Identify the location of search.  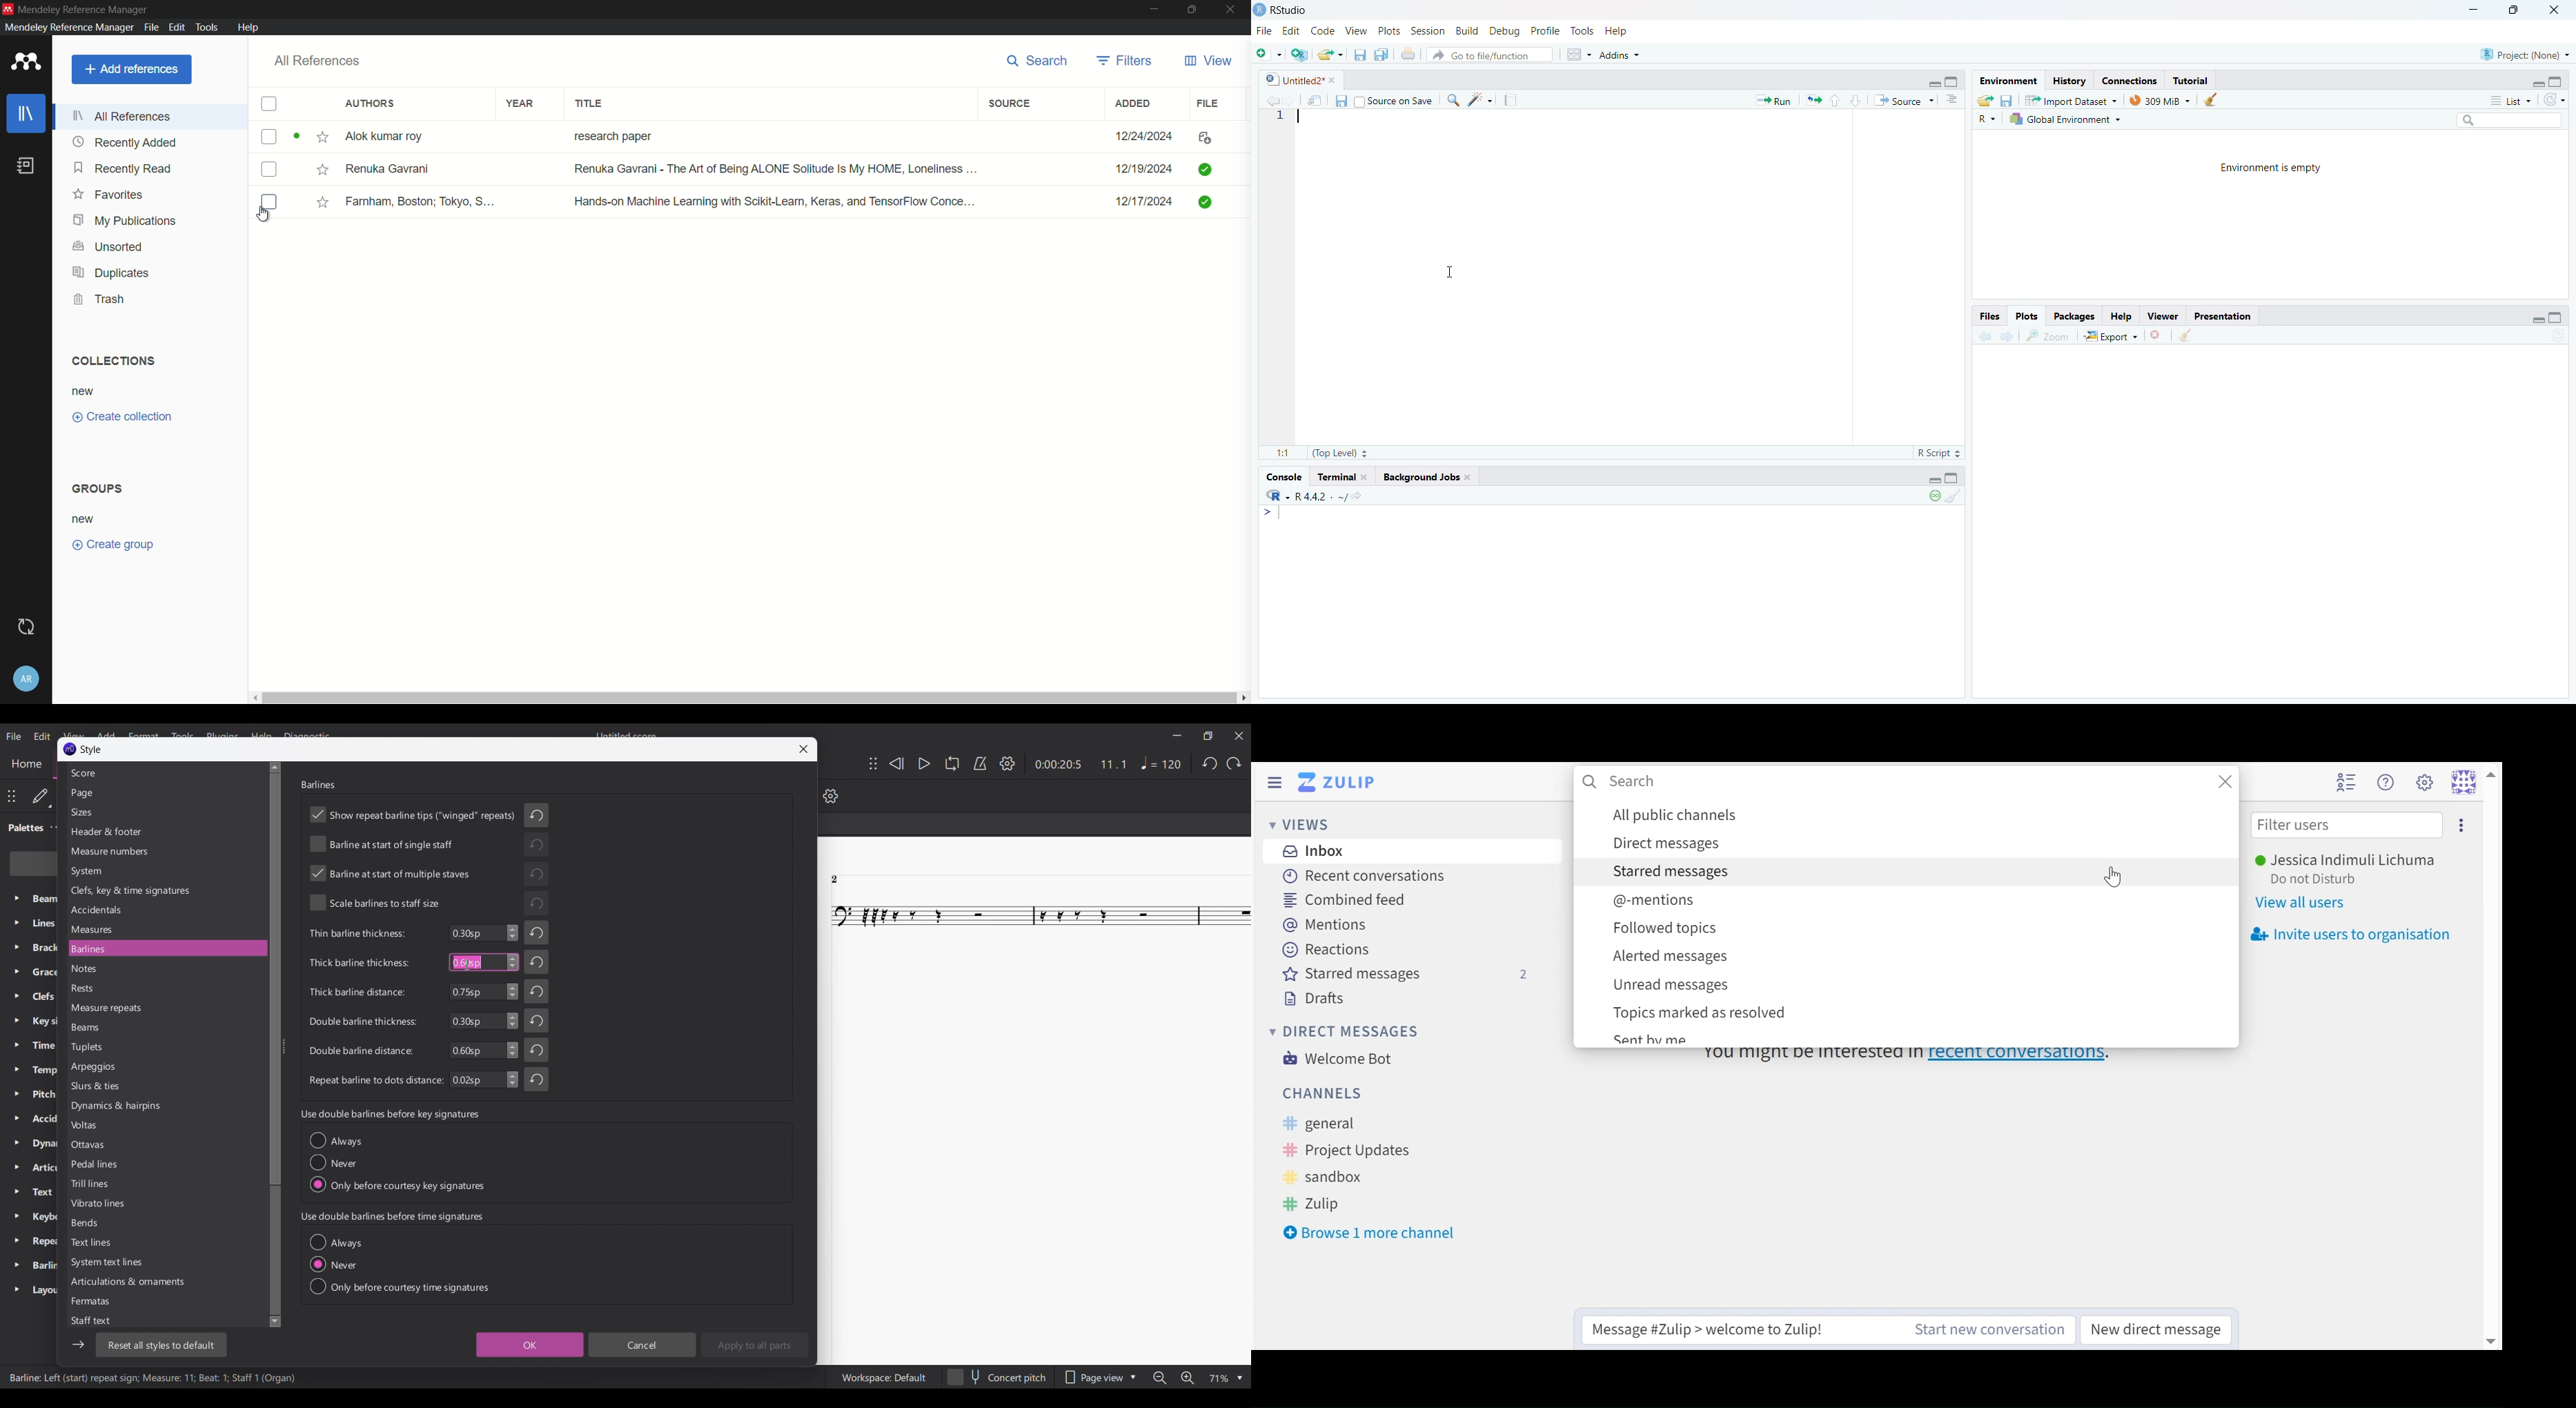
(2513, 118).